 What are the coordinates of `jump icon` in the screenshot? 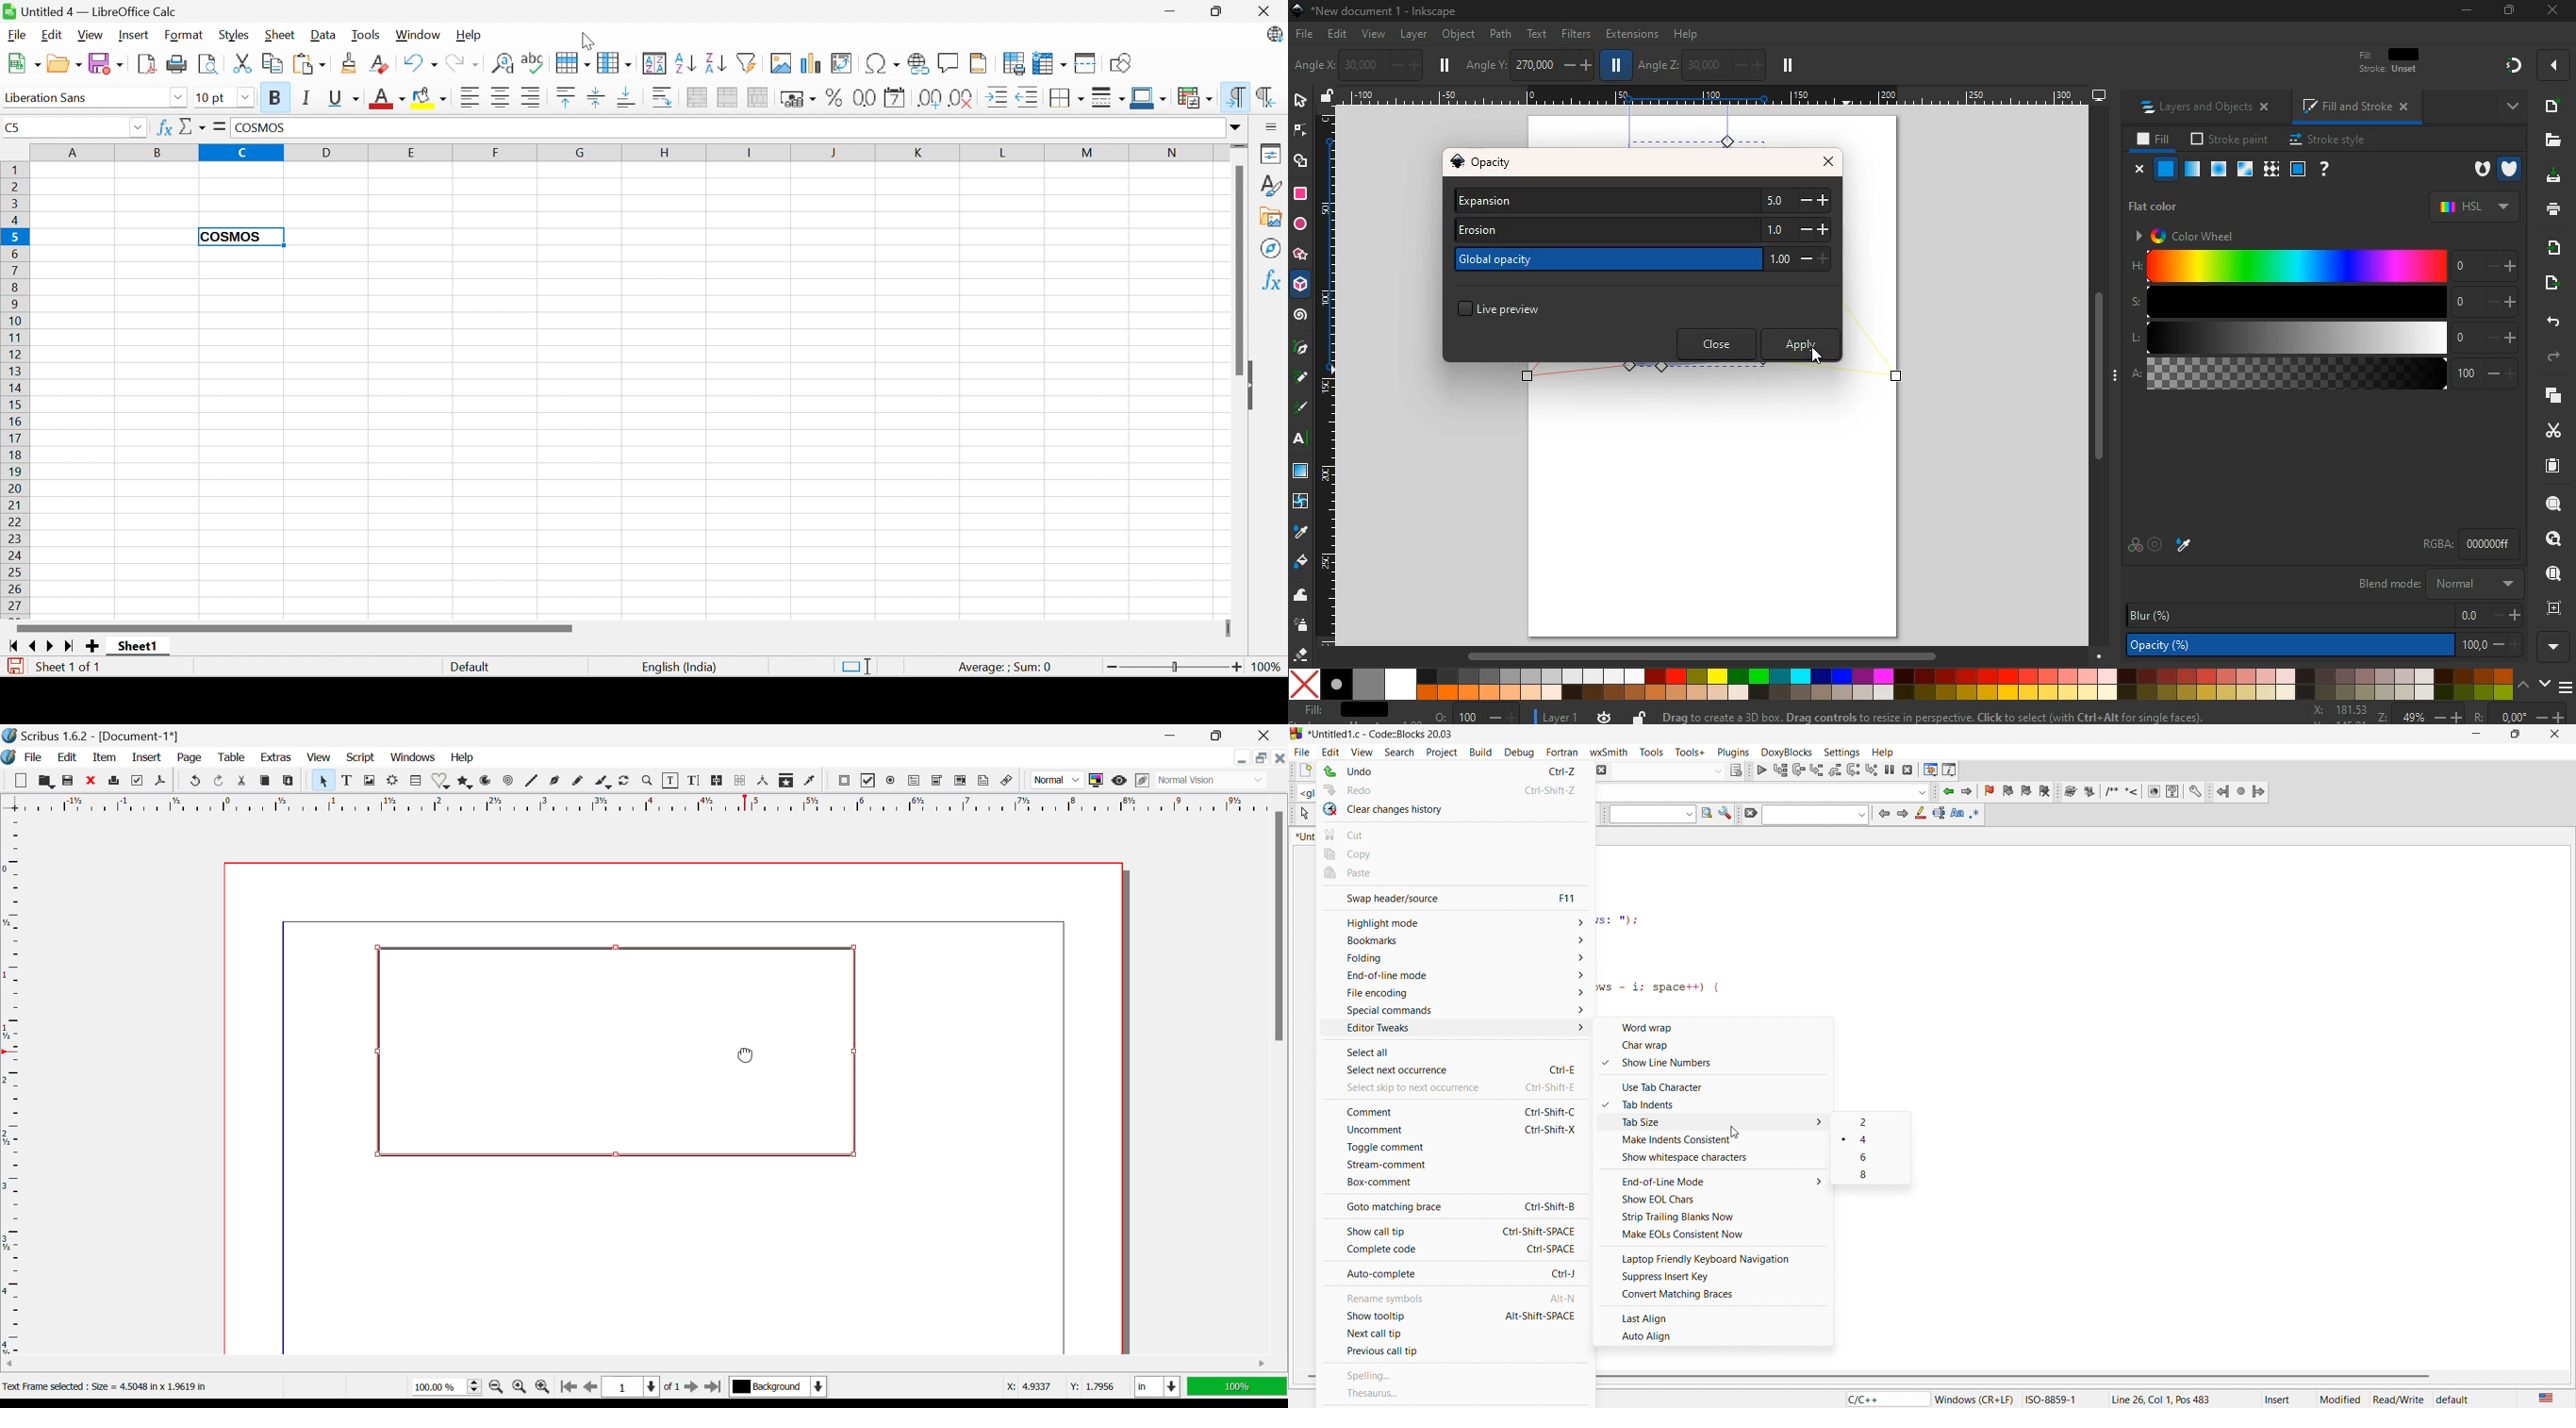 It's located at (2237, 791).